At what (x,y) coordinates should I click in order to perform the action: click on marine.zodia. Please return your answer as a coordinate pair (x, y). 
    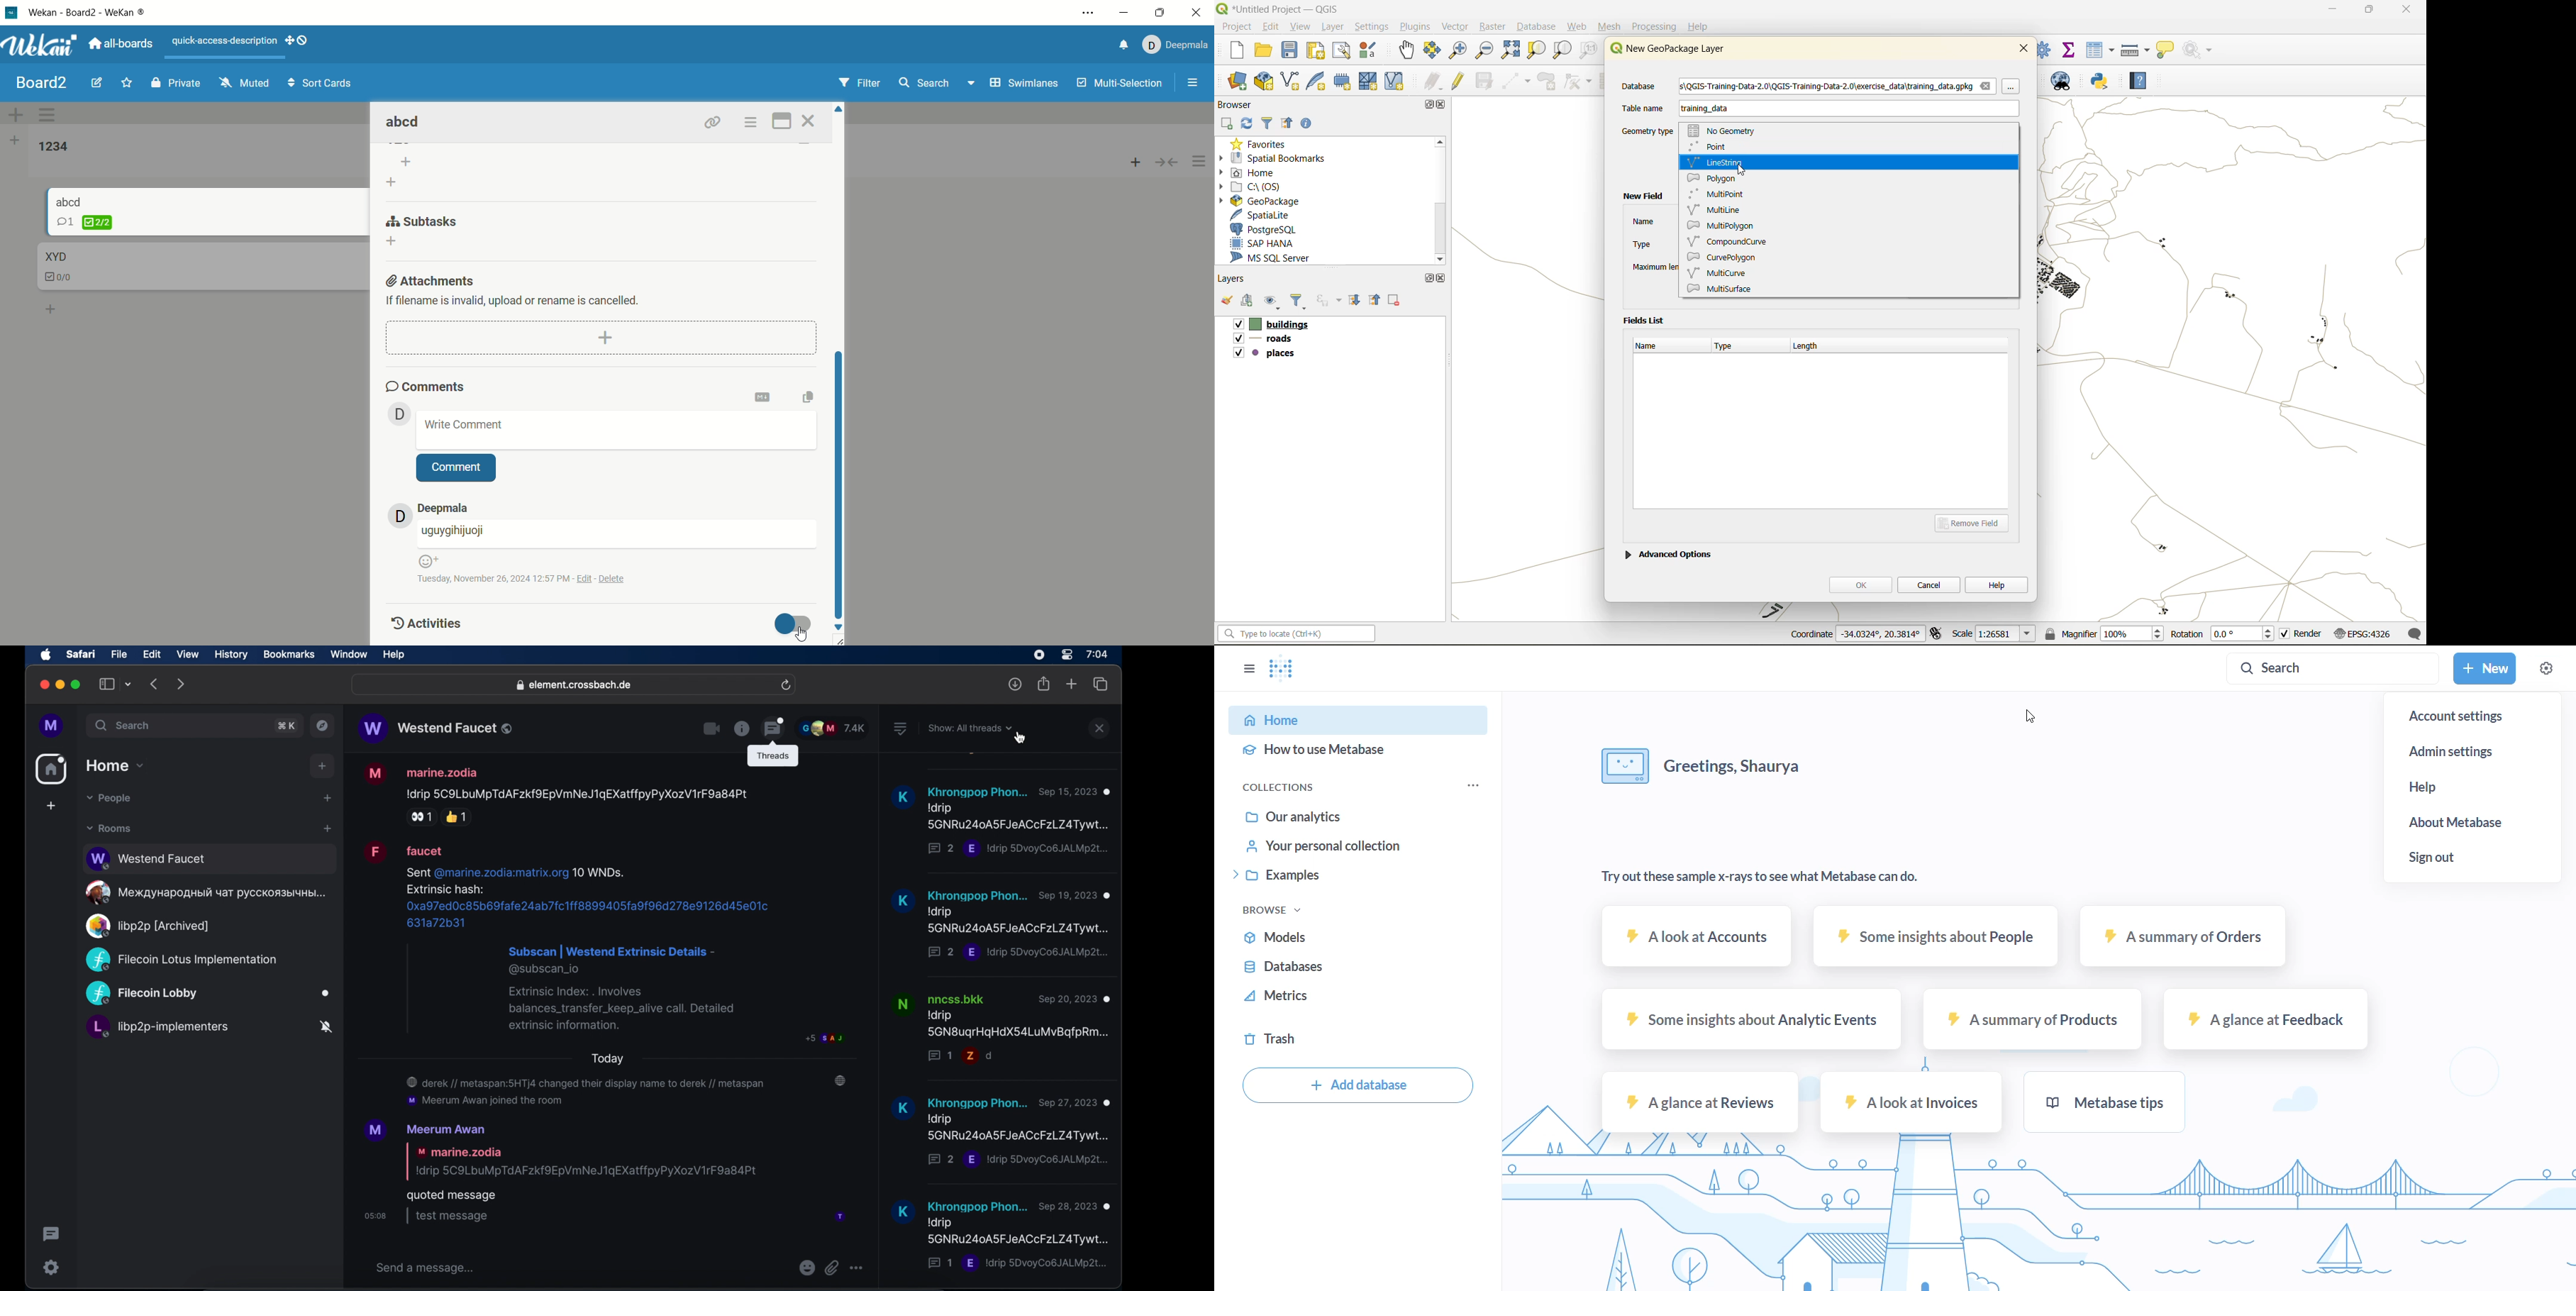
    Looking at the image, I should click on (443, 773).